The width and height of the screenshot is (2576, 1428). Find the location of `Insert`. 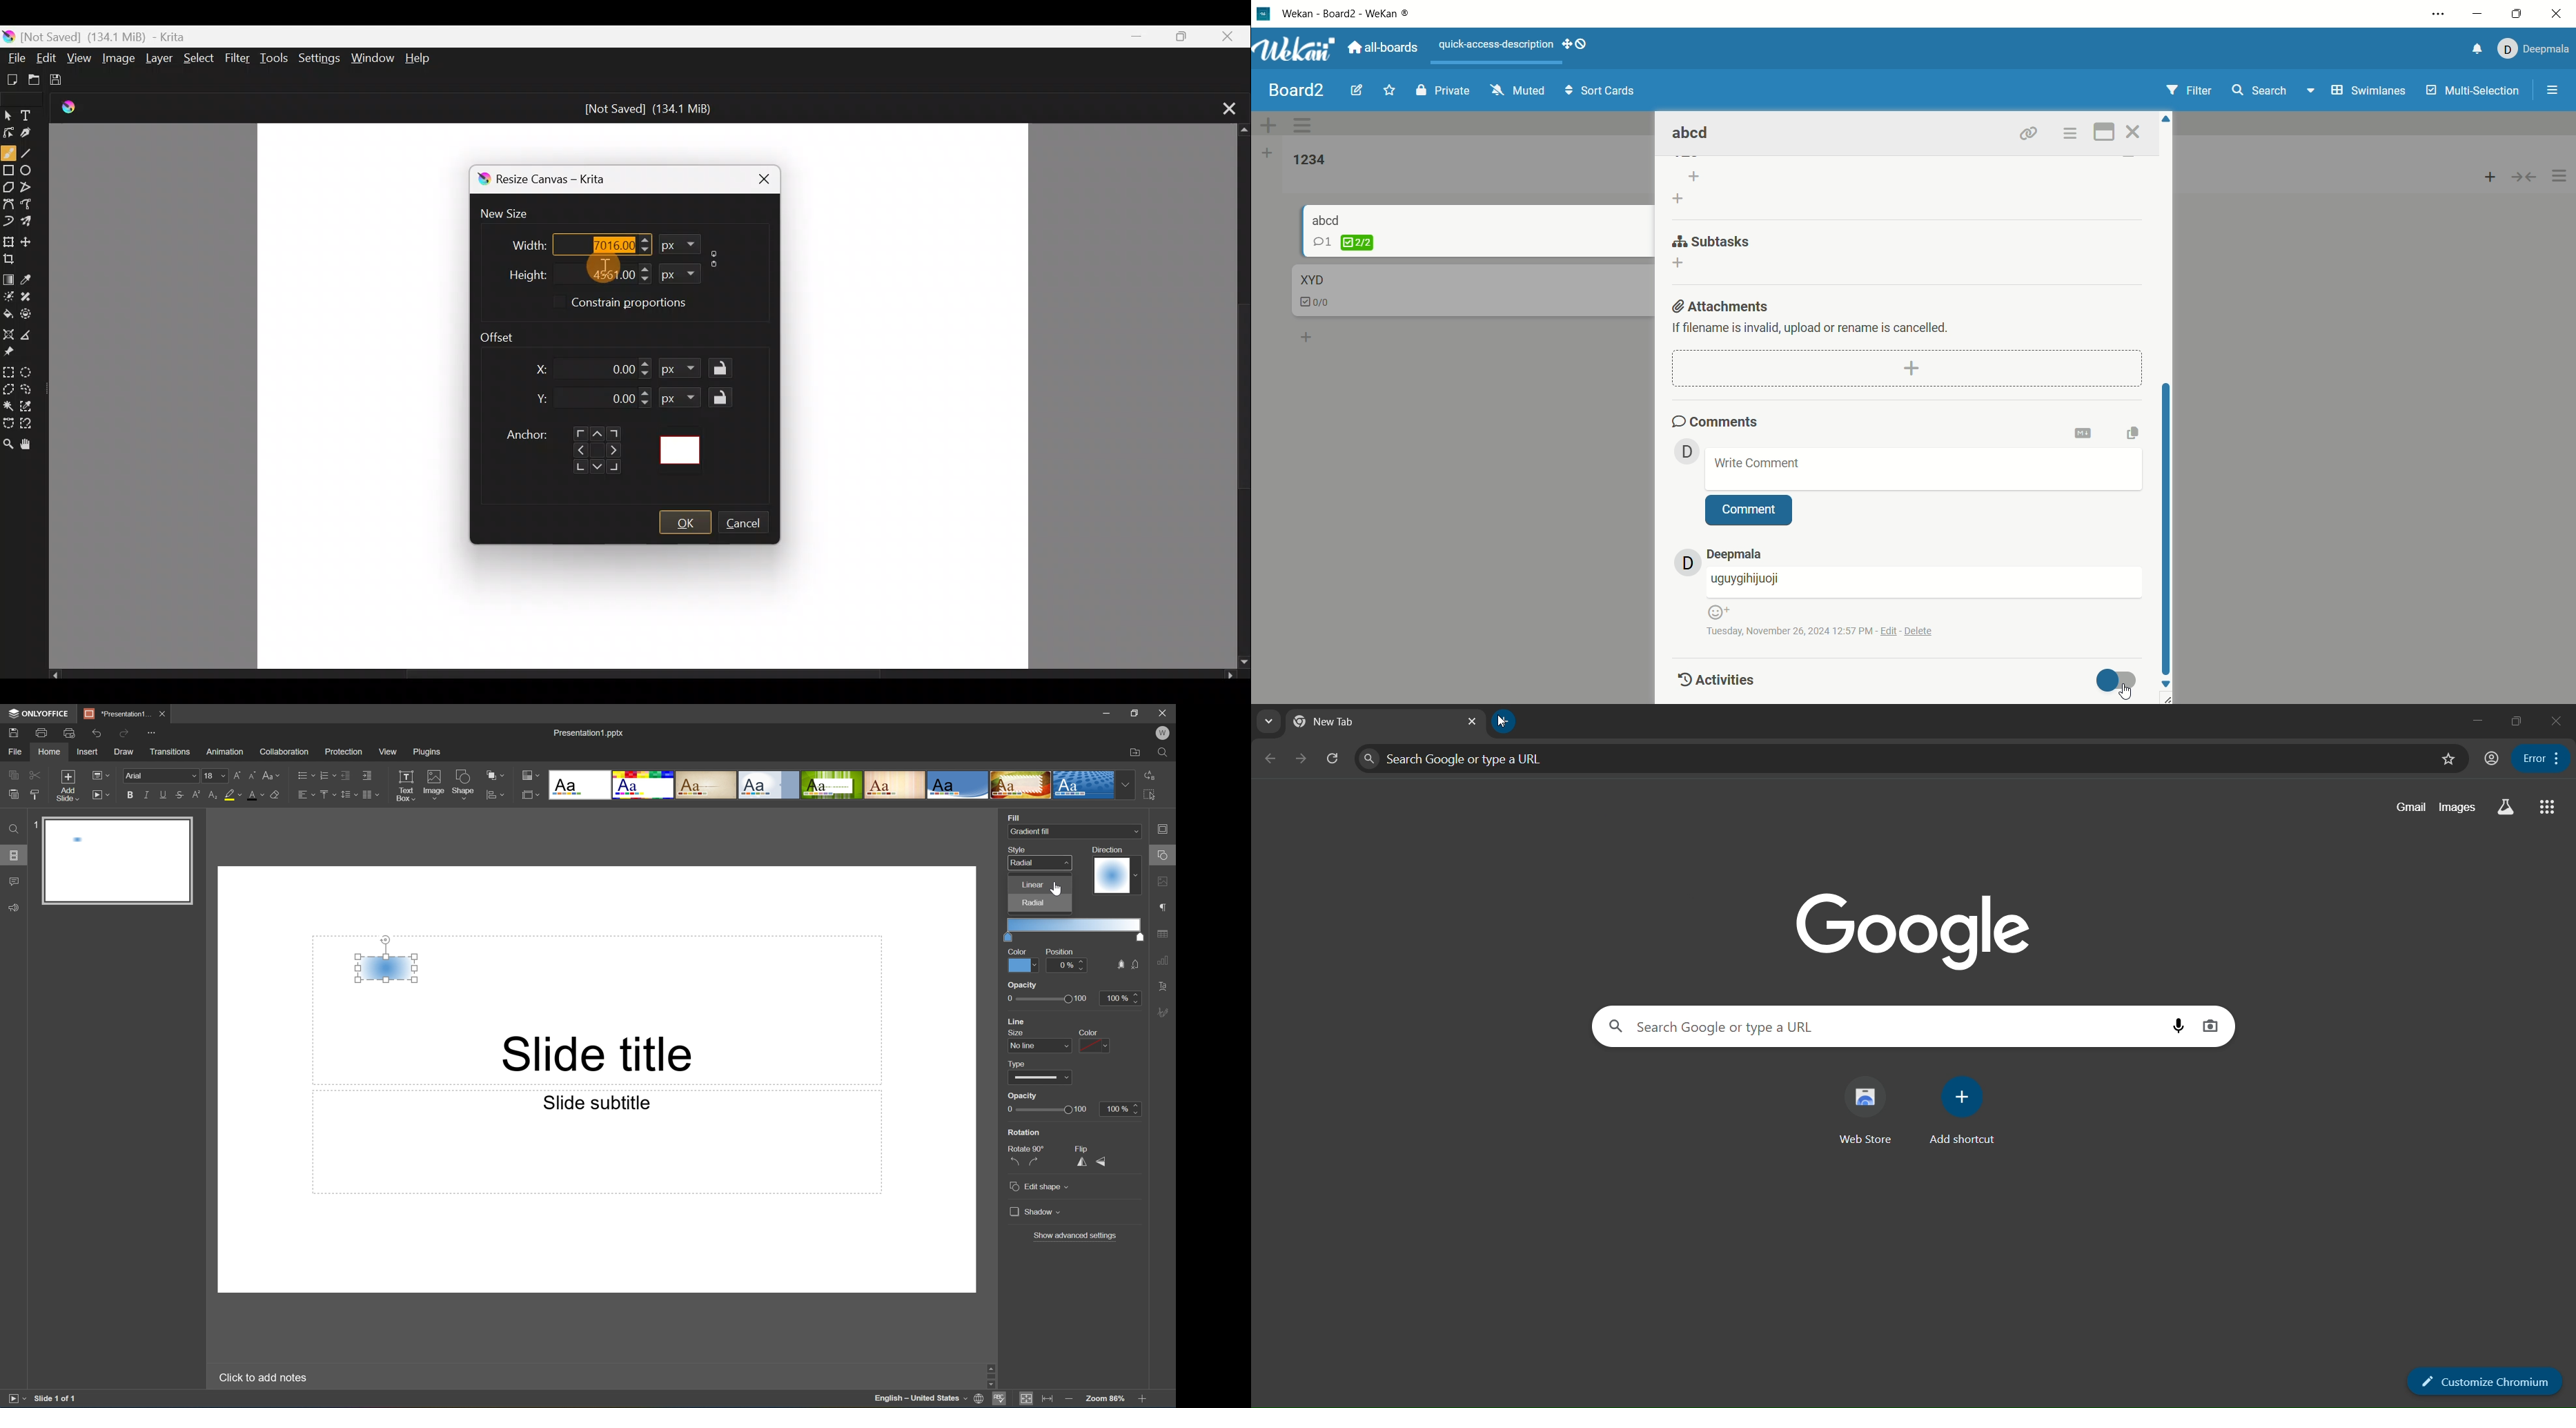

Insert is located at coordinates (87, 752).